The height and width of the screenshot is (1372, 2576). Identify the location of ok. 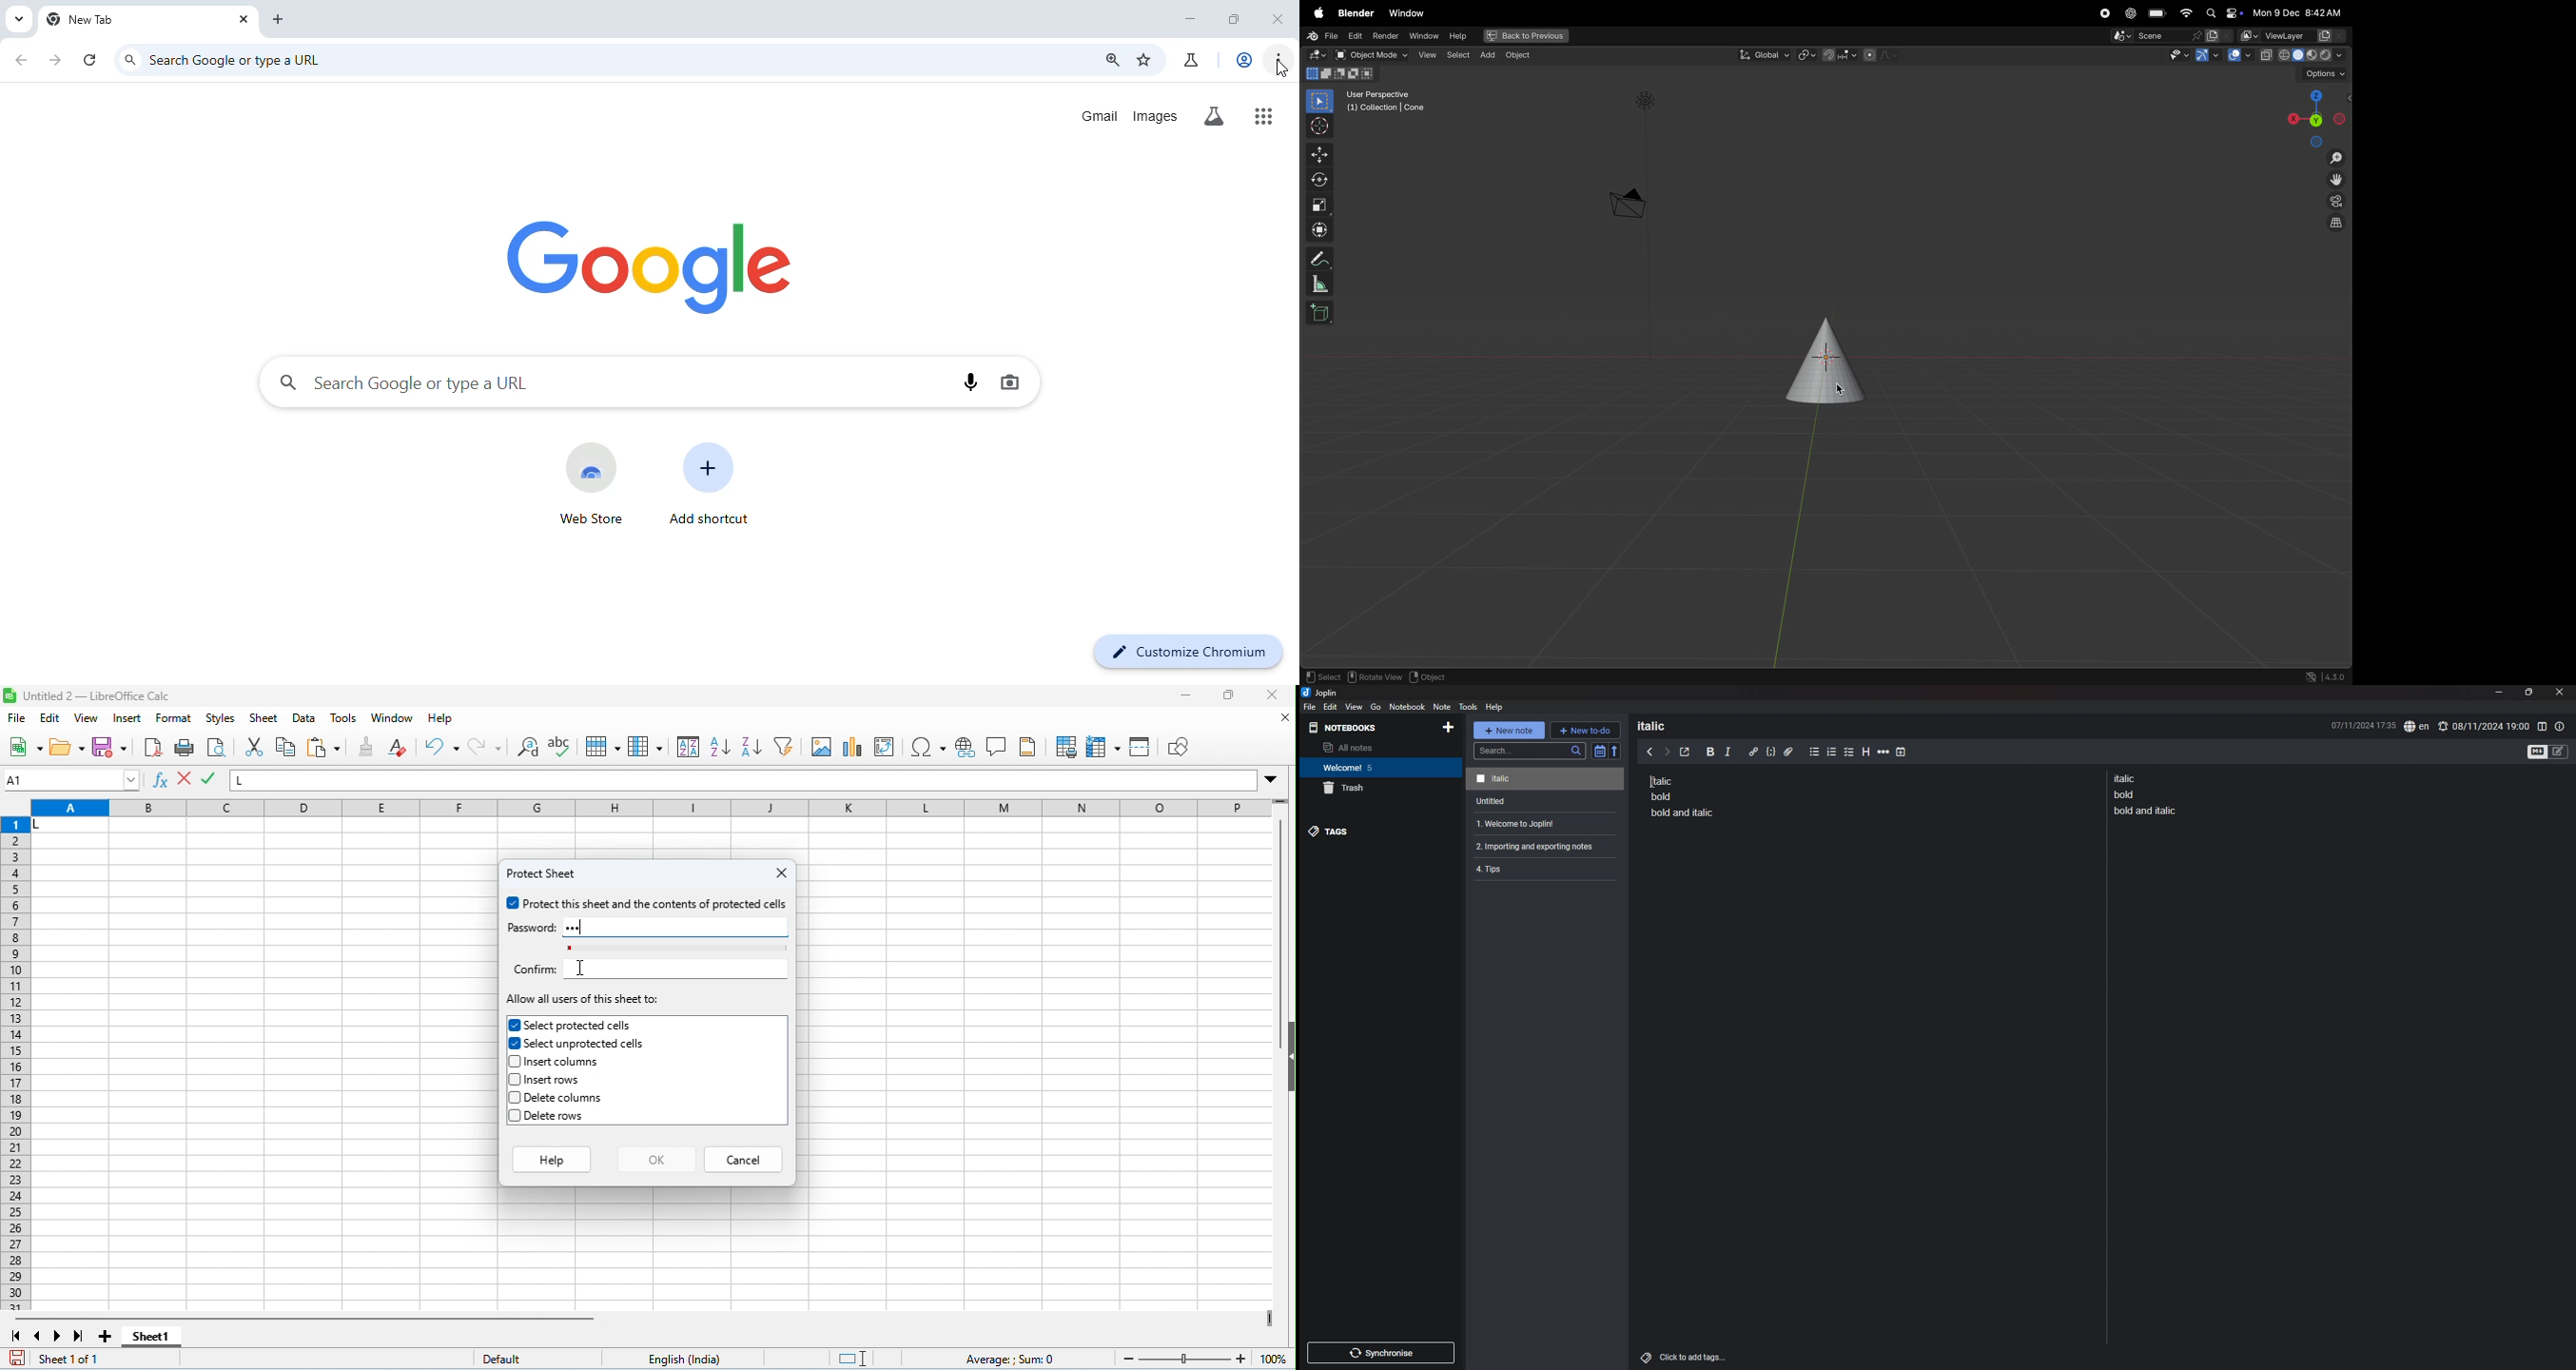
(656, 1157).